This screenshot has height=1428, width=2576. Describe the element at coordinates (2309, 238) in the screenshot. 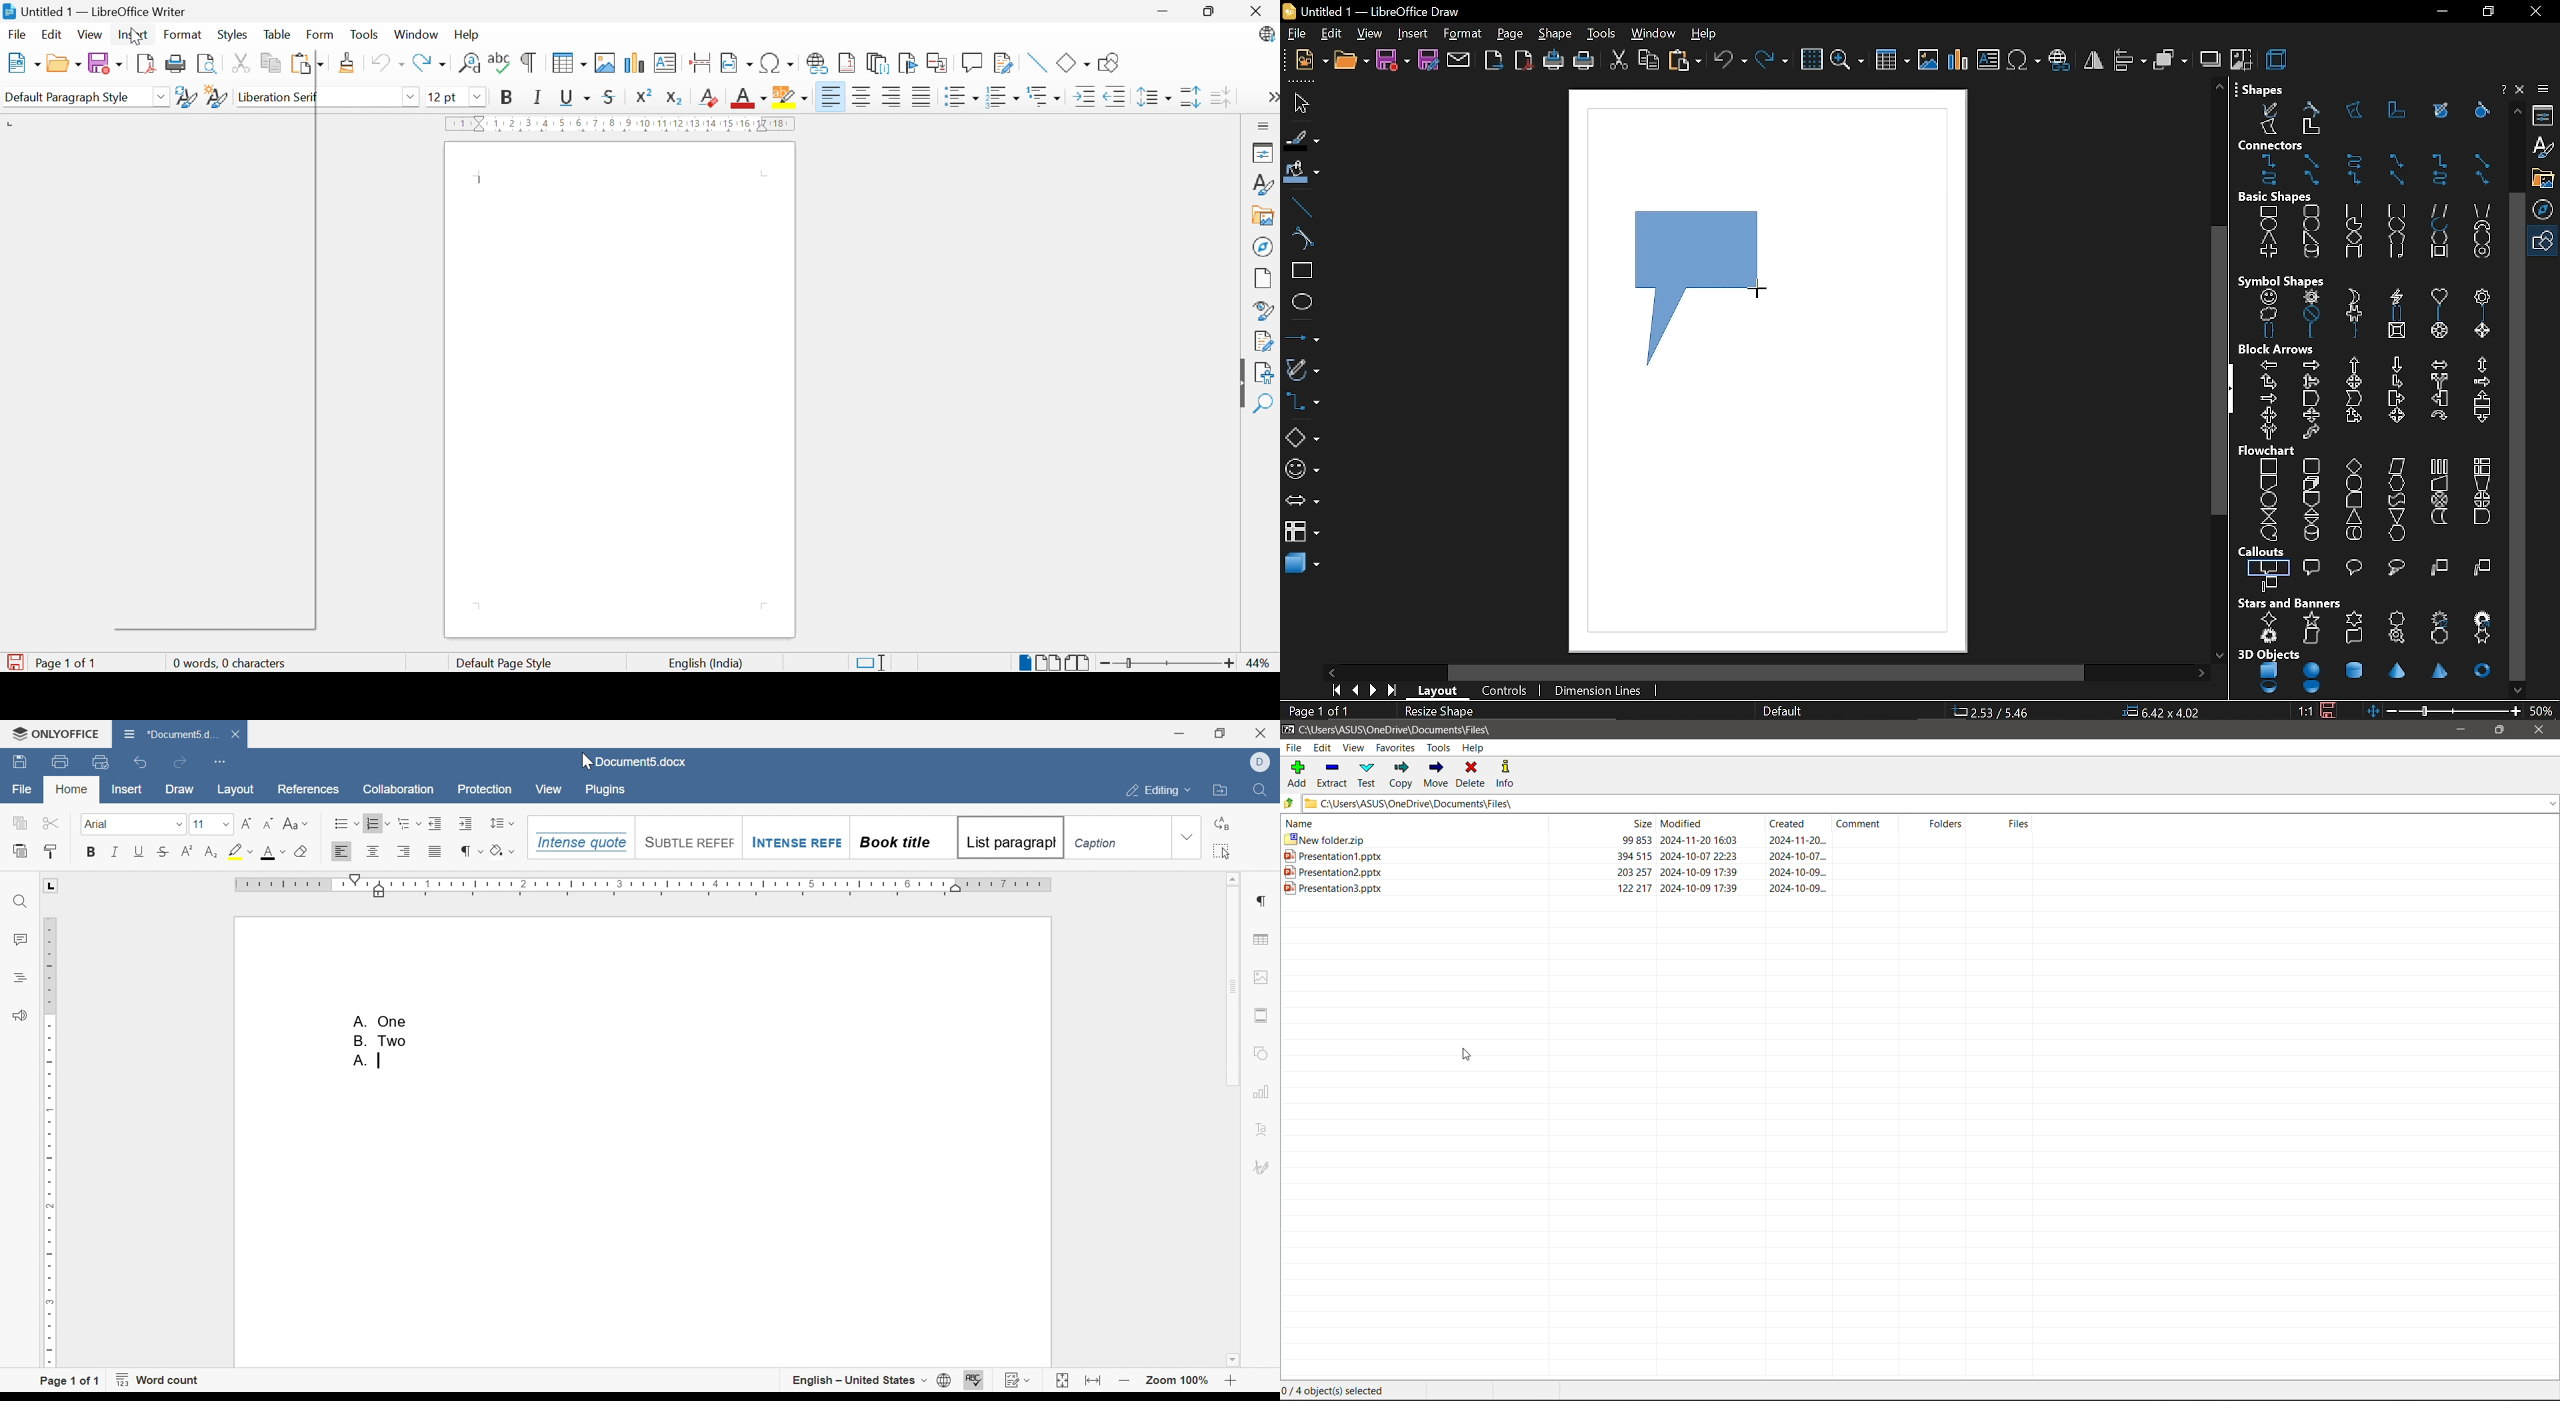

I see `right angle triangle` at that location.